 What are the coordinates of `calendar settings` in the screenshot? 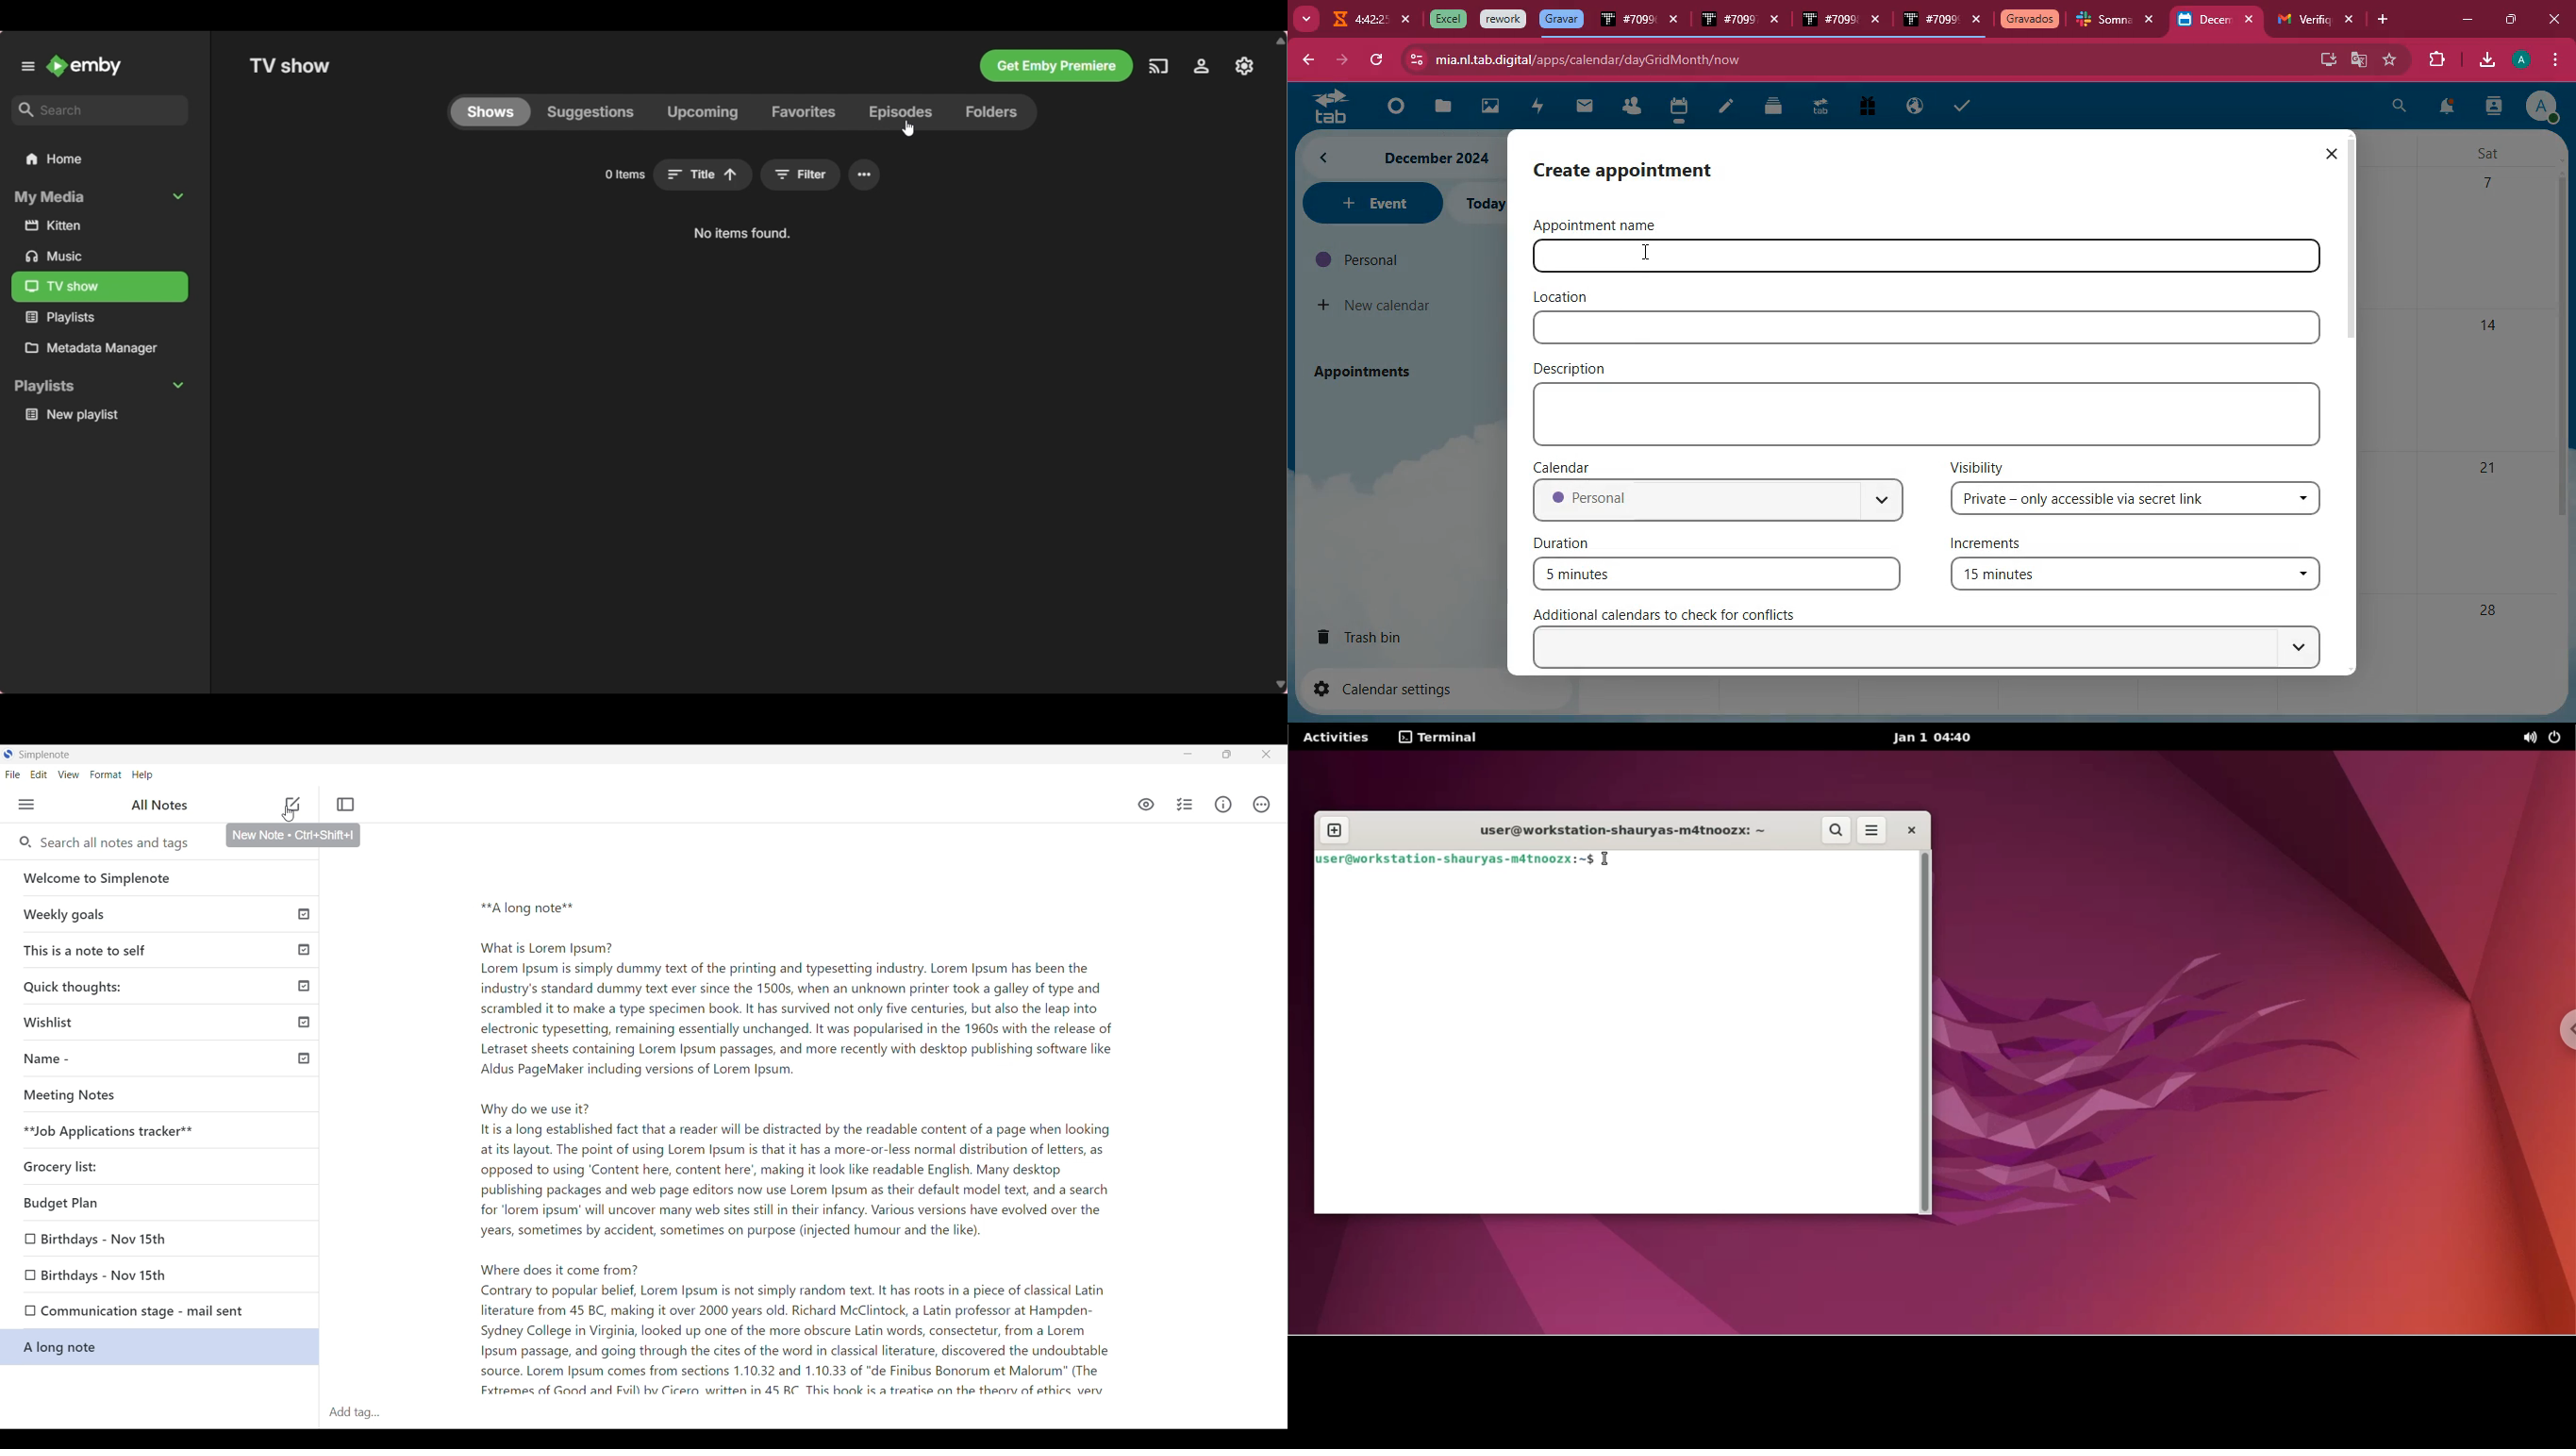 It's located at (1391, 688).